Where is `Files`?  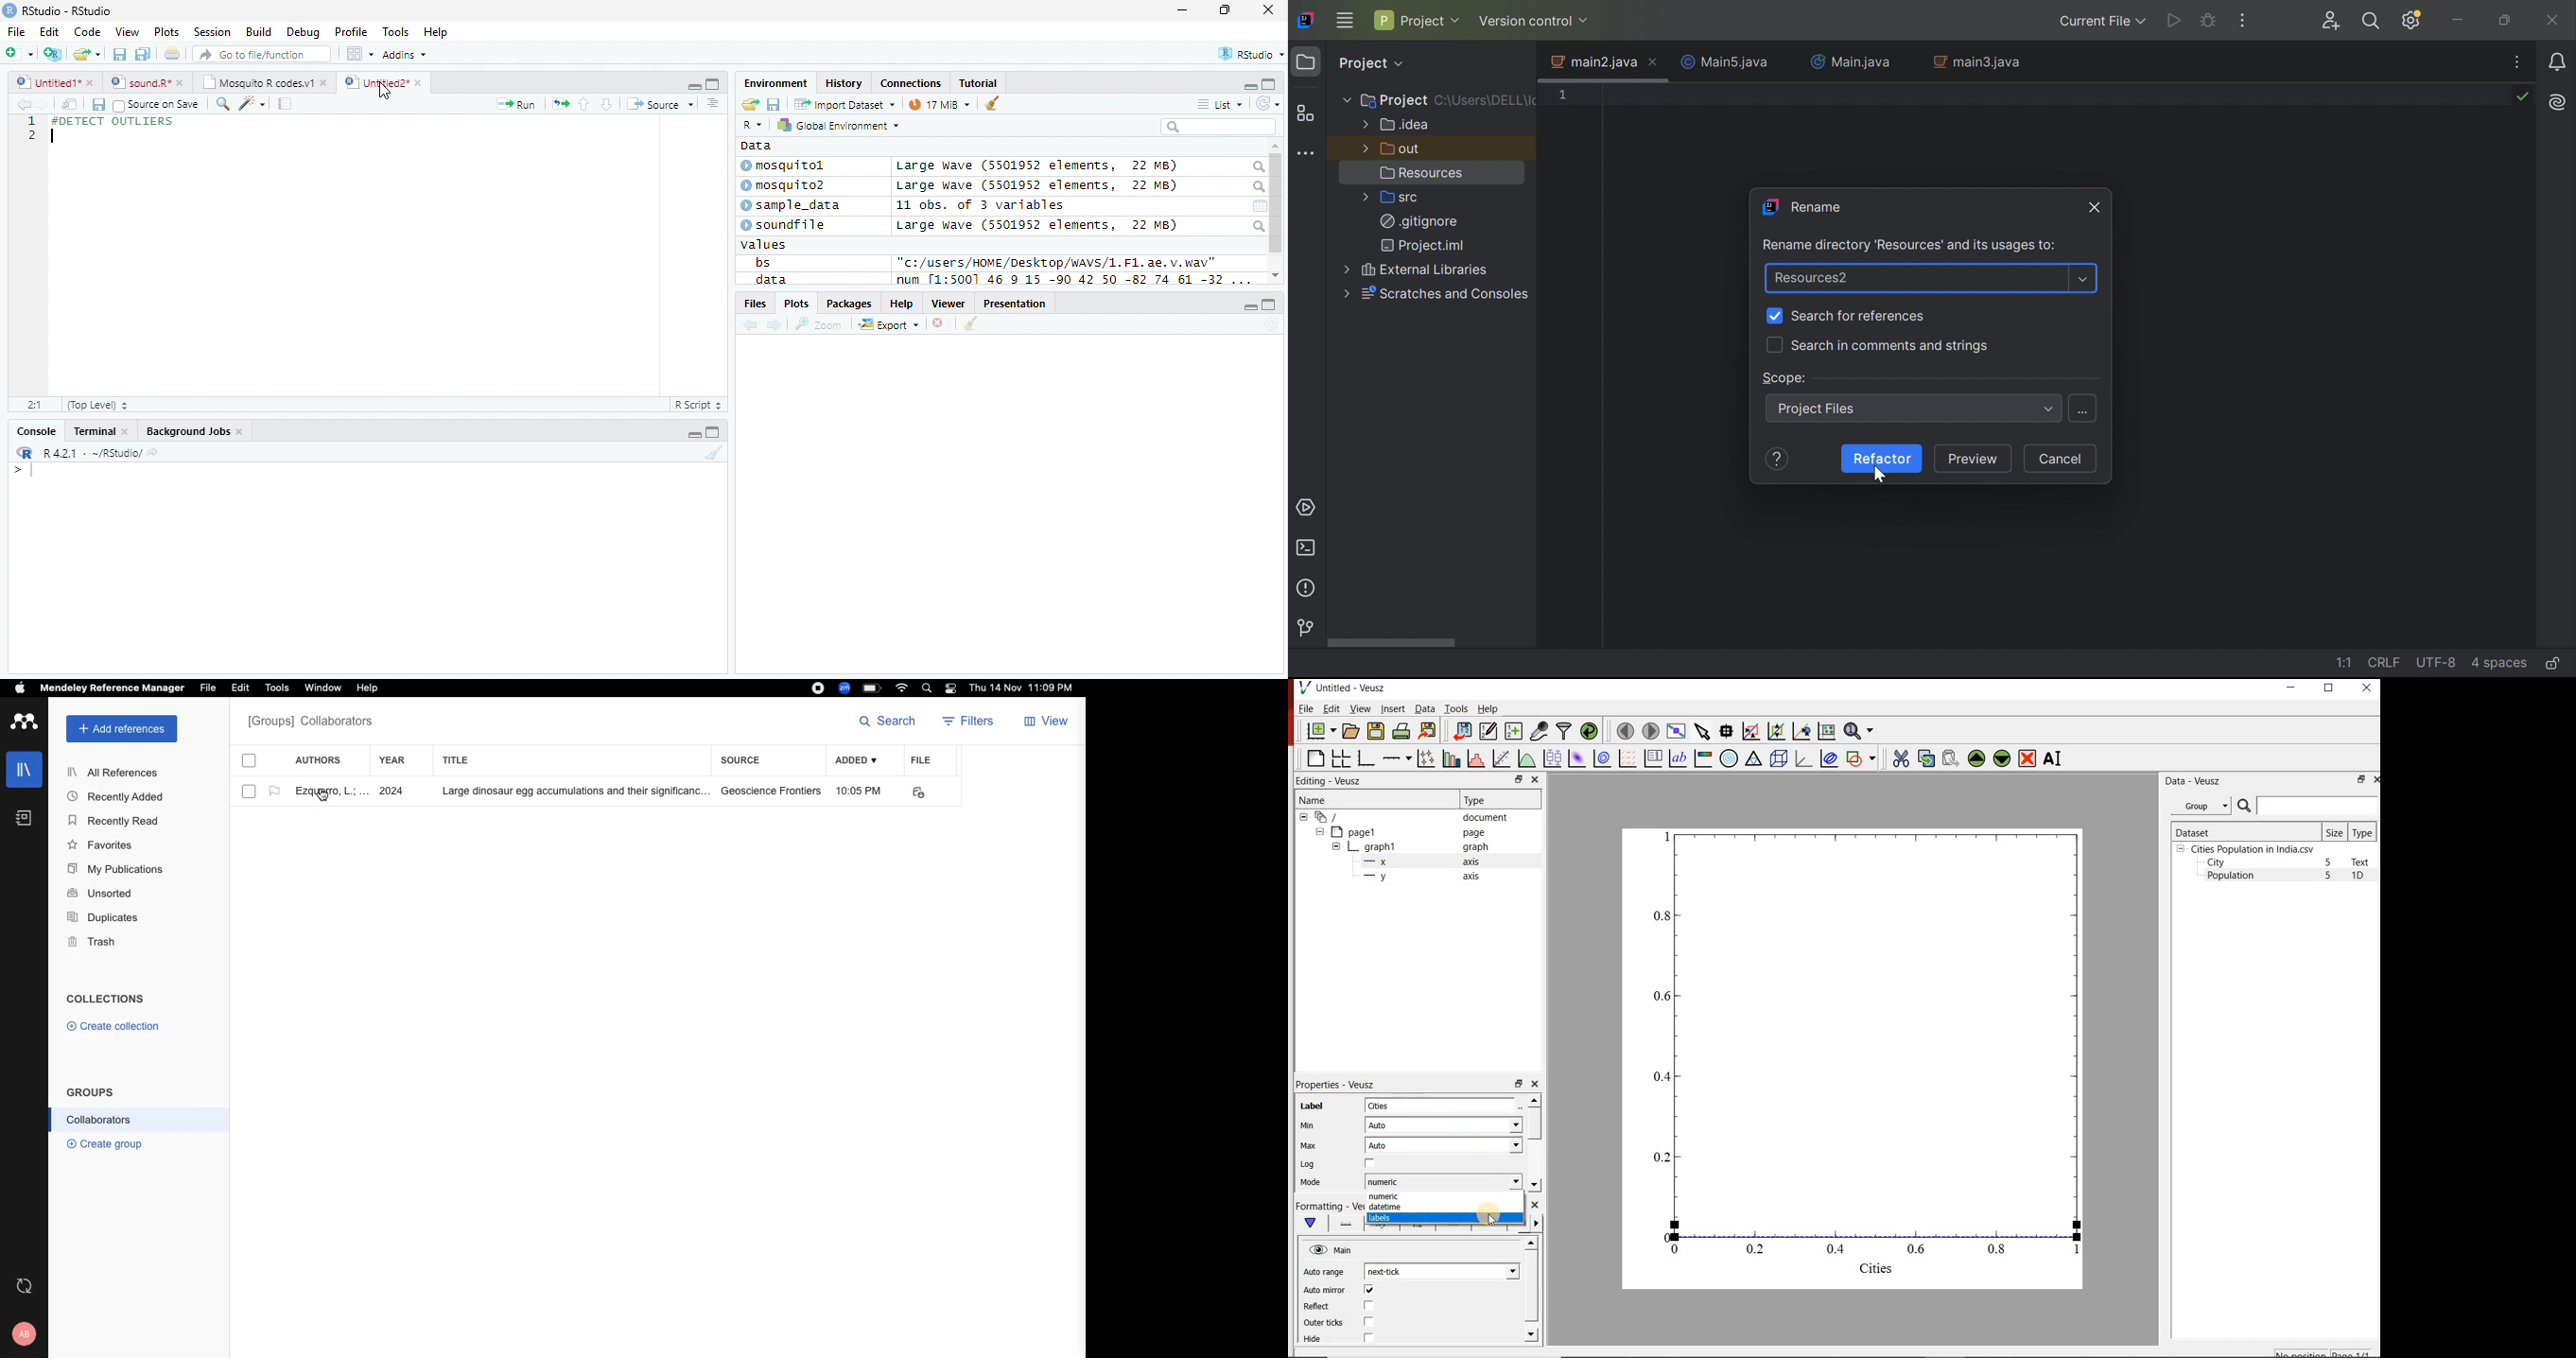 Files is located at coordinates (754, 304).